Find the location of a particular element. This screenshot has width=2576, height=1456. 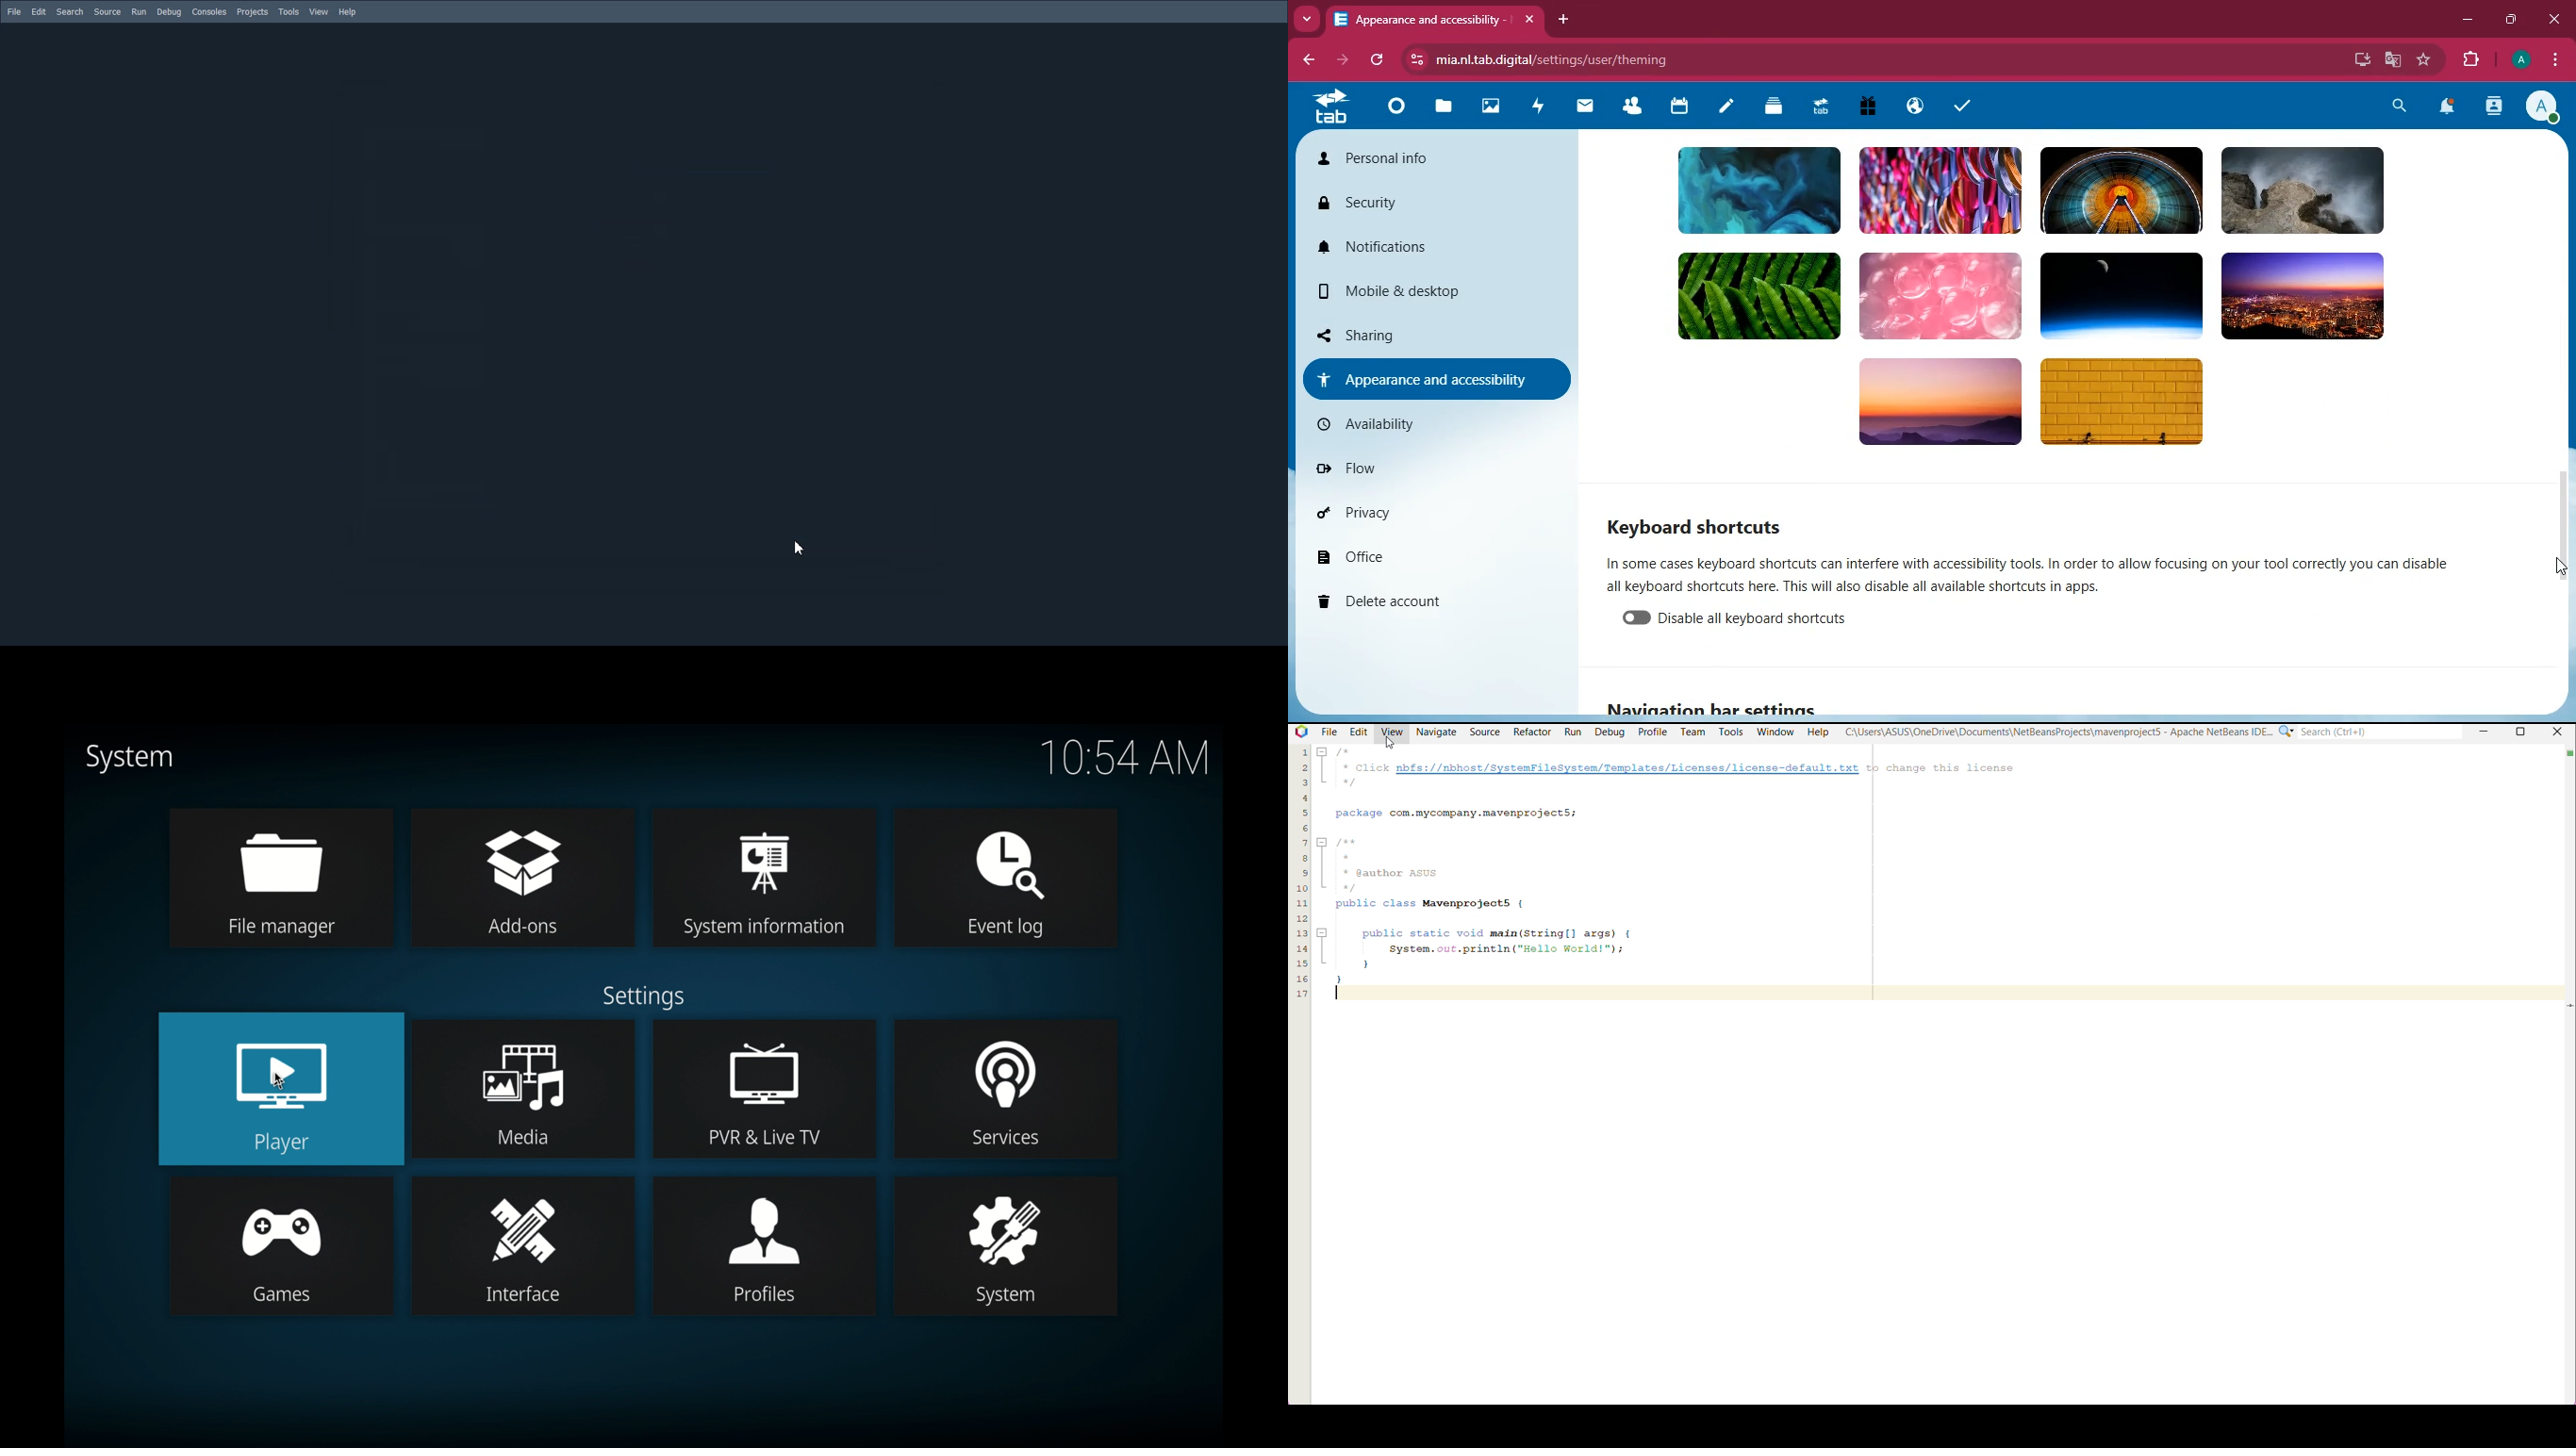

add tab is located at coordinates (1563, 20).